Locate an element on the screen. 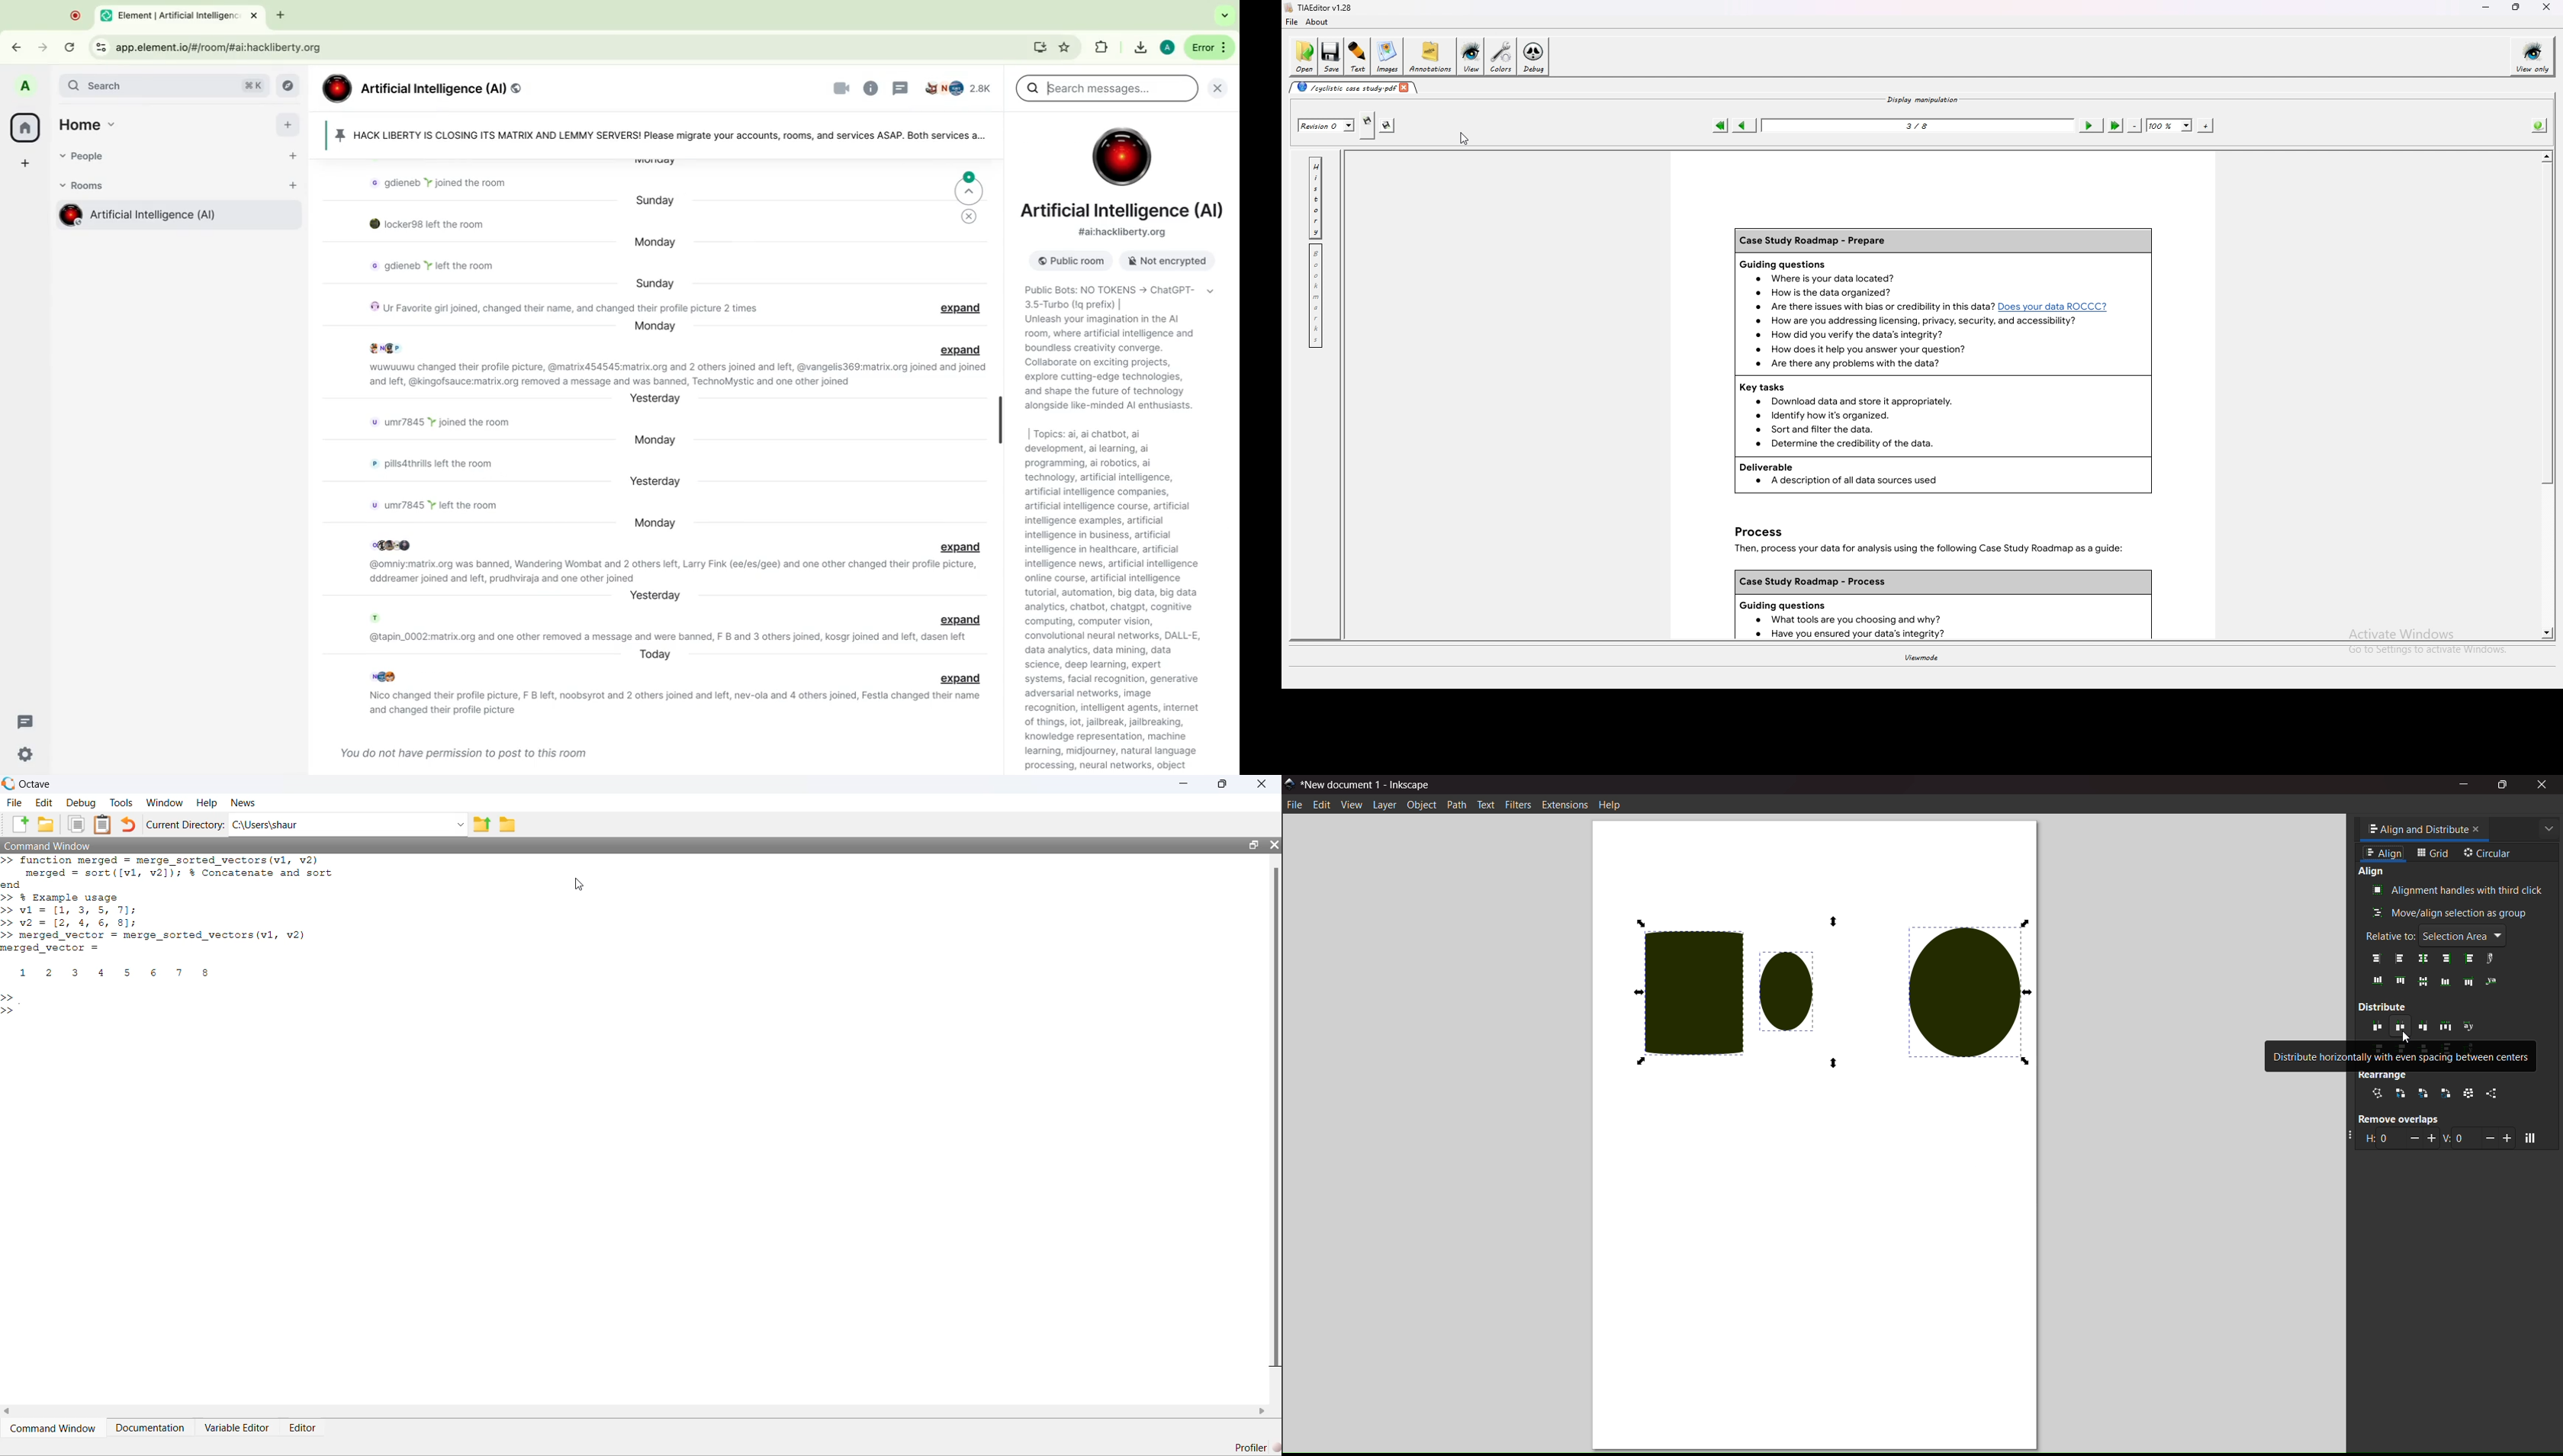  day is located at coordinates (656, 244).